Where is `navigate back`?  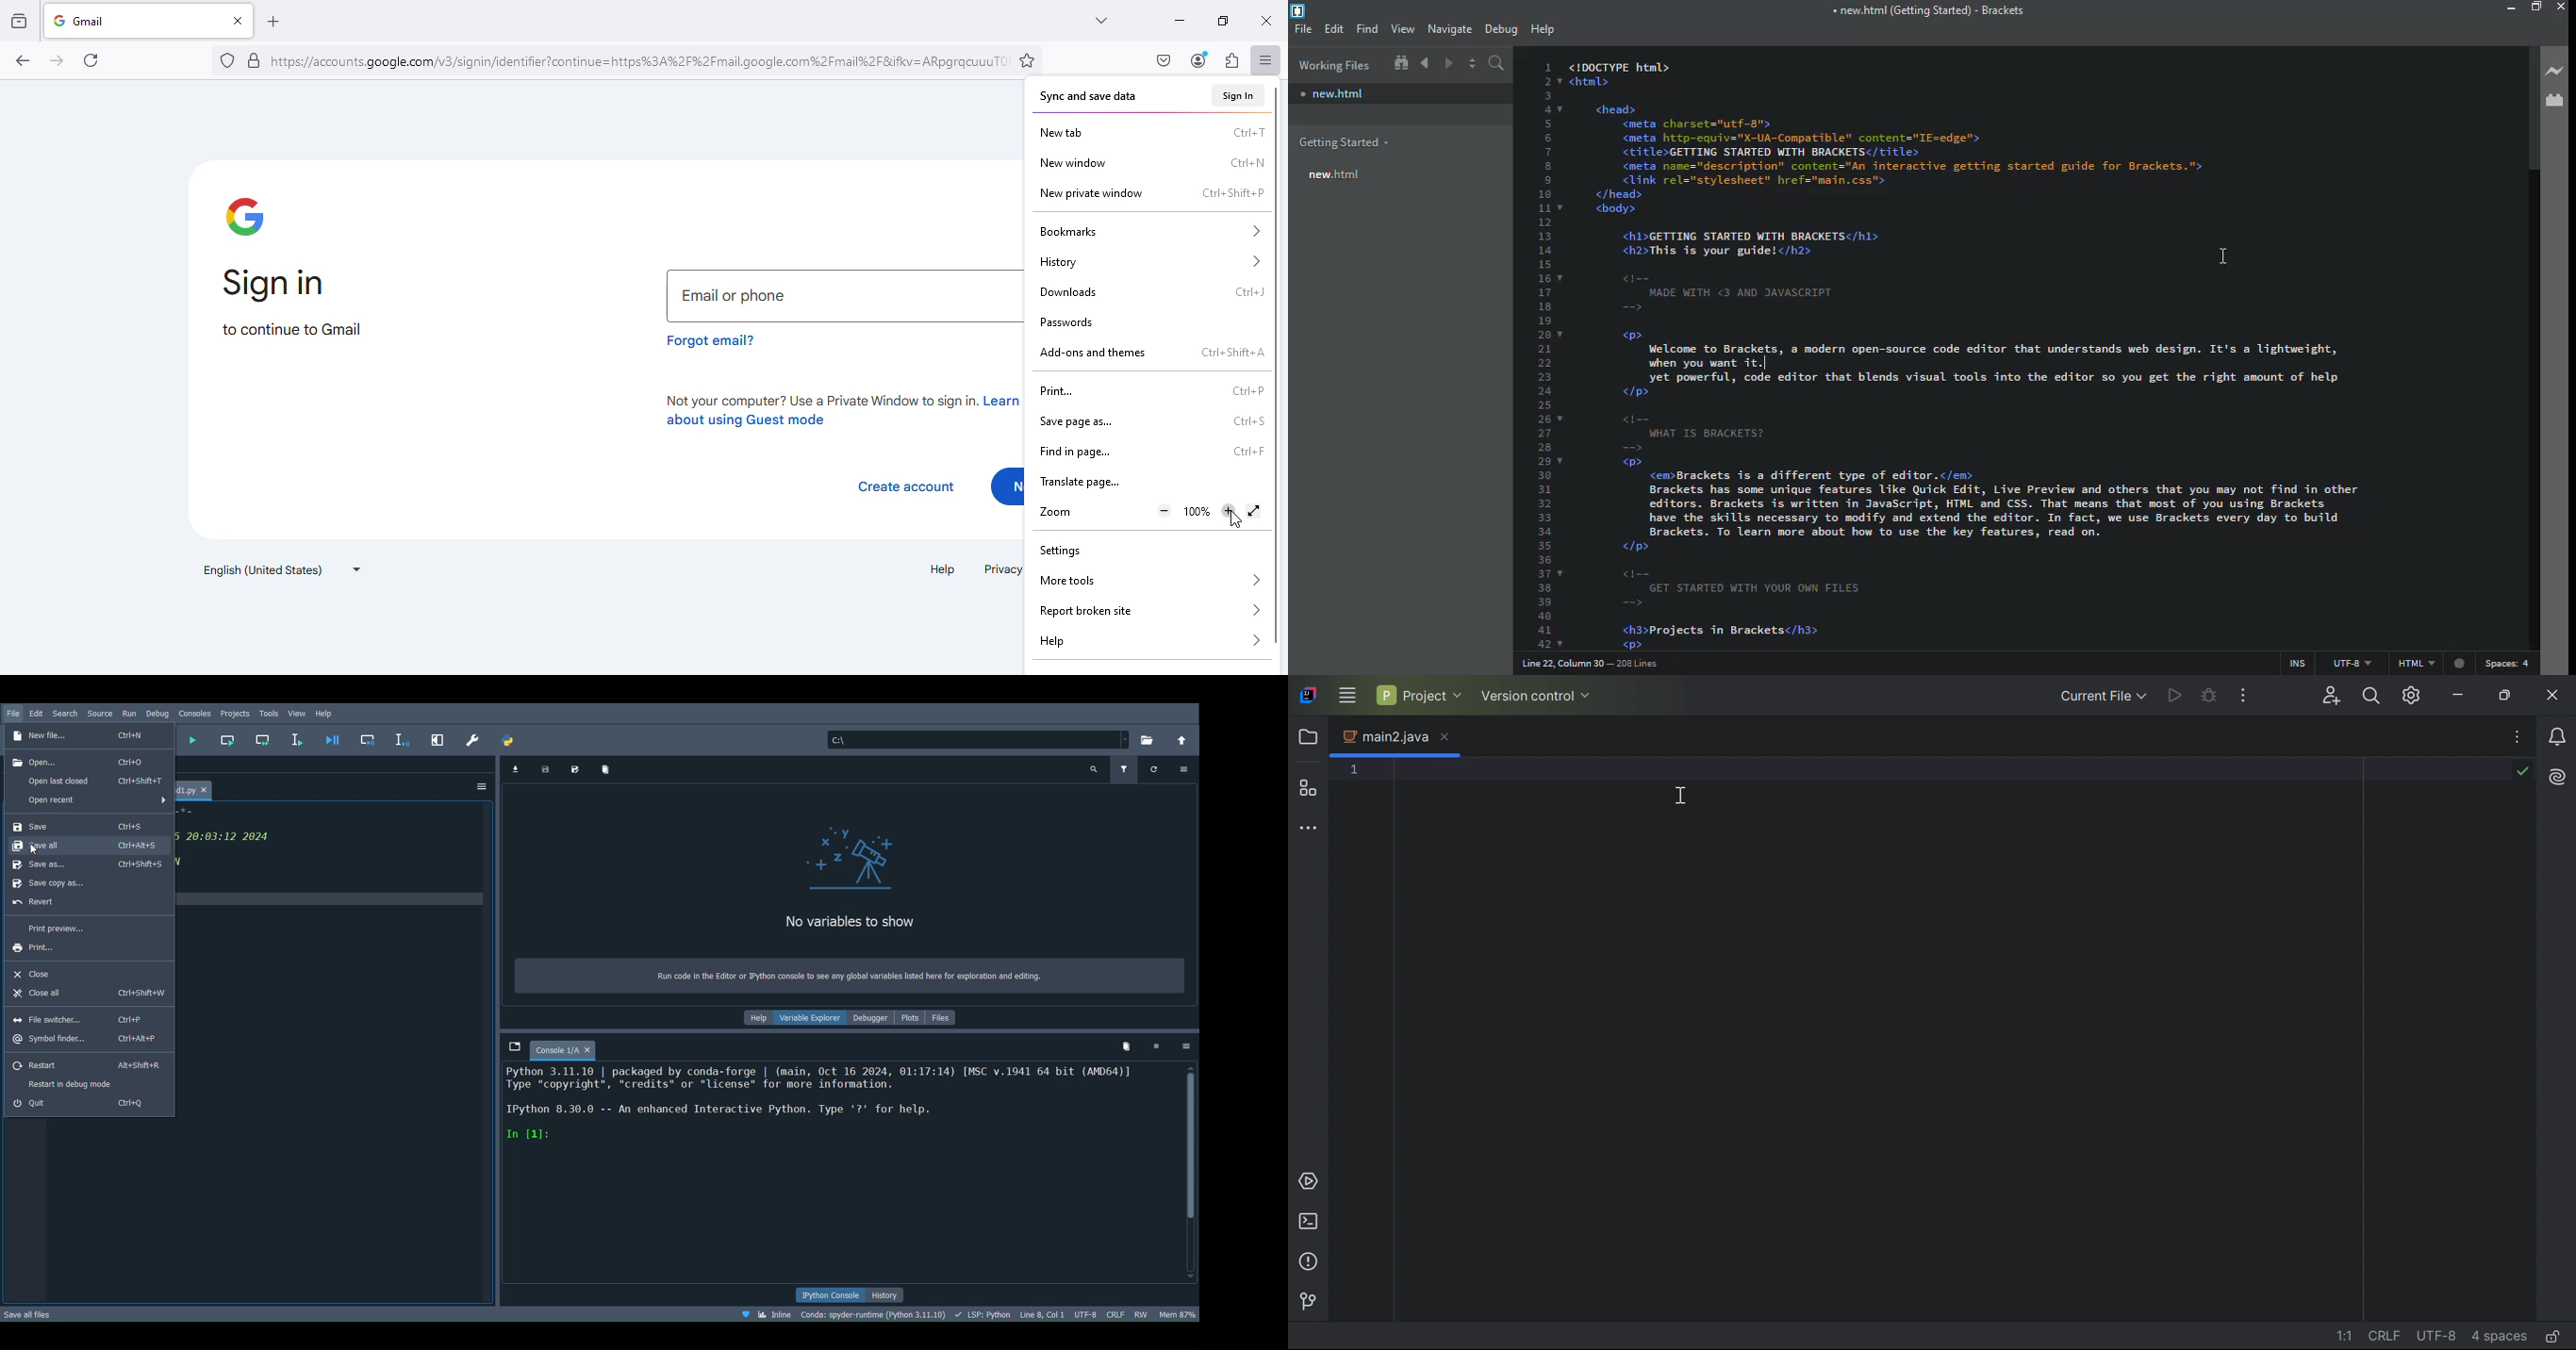
navigate back is located at coordinates (1425, 63).